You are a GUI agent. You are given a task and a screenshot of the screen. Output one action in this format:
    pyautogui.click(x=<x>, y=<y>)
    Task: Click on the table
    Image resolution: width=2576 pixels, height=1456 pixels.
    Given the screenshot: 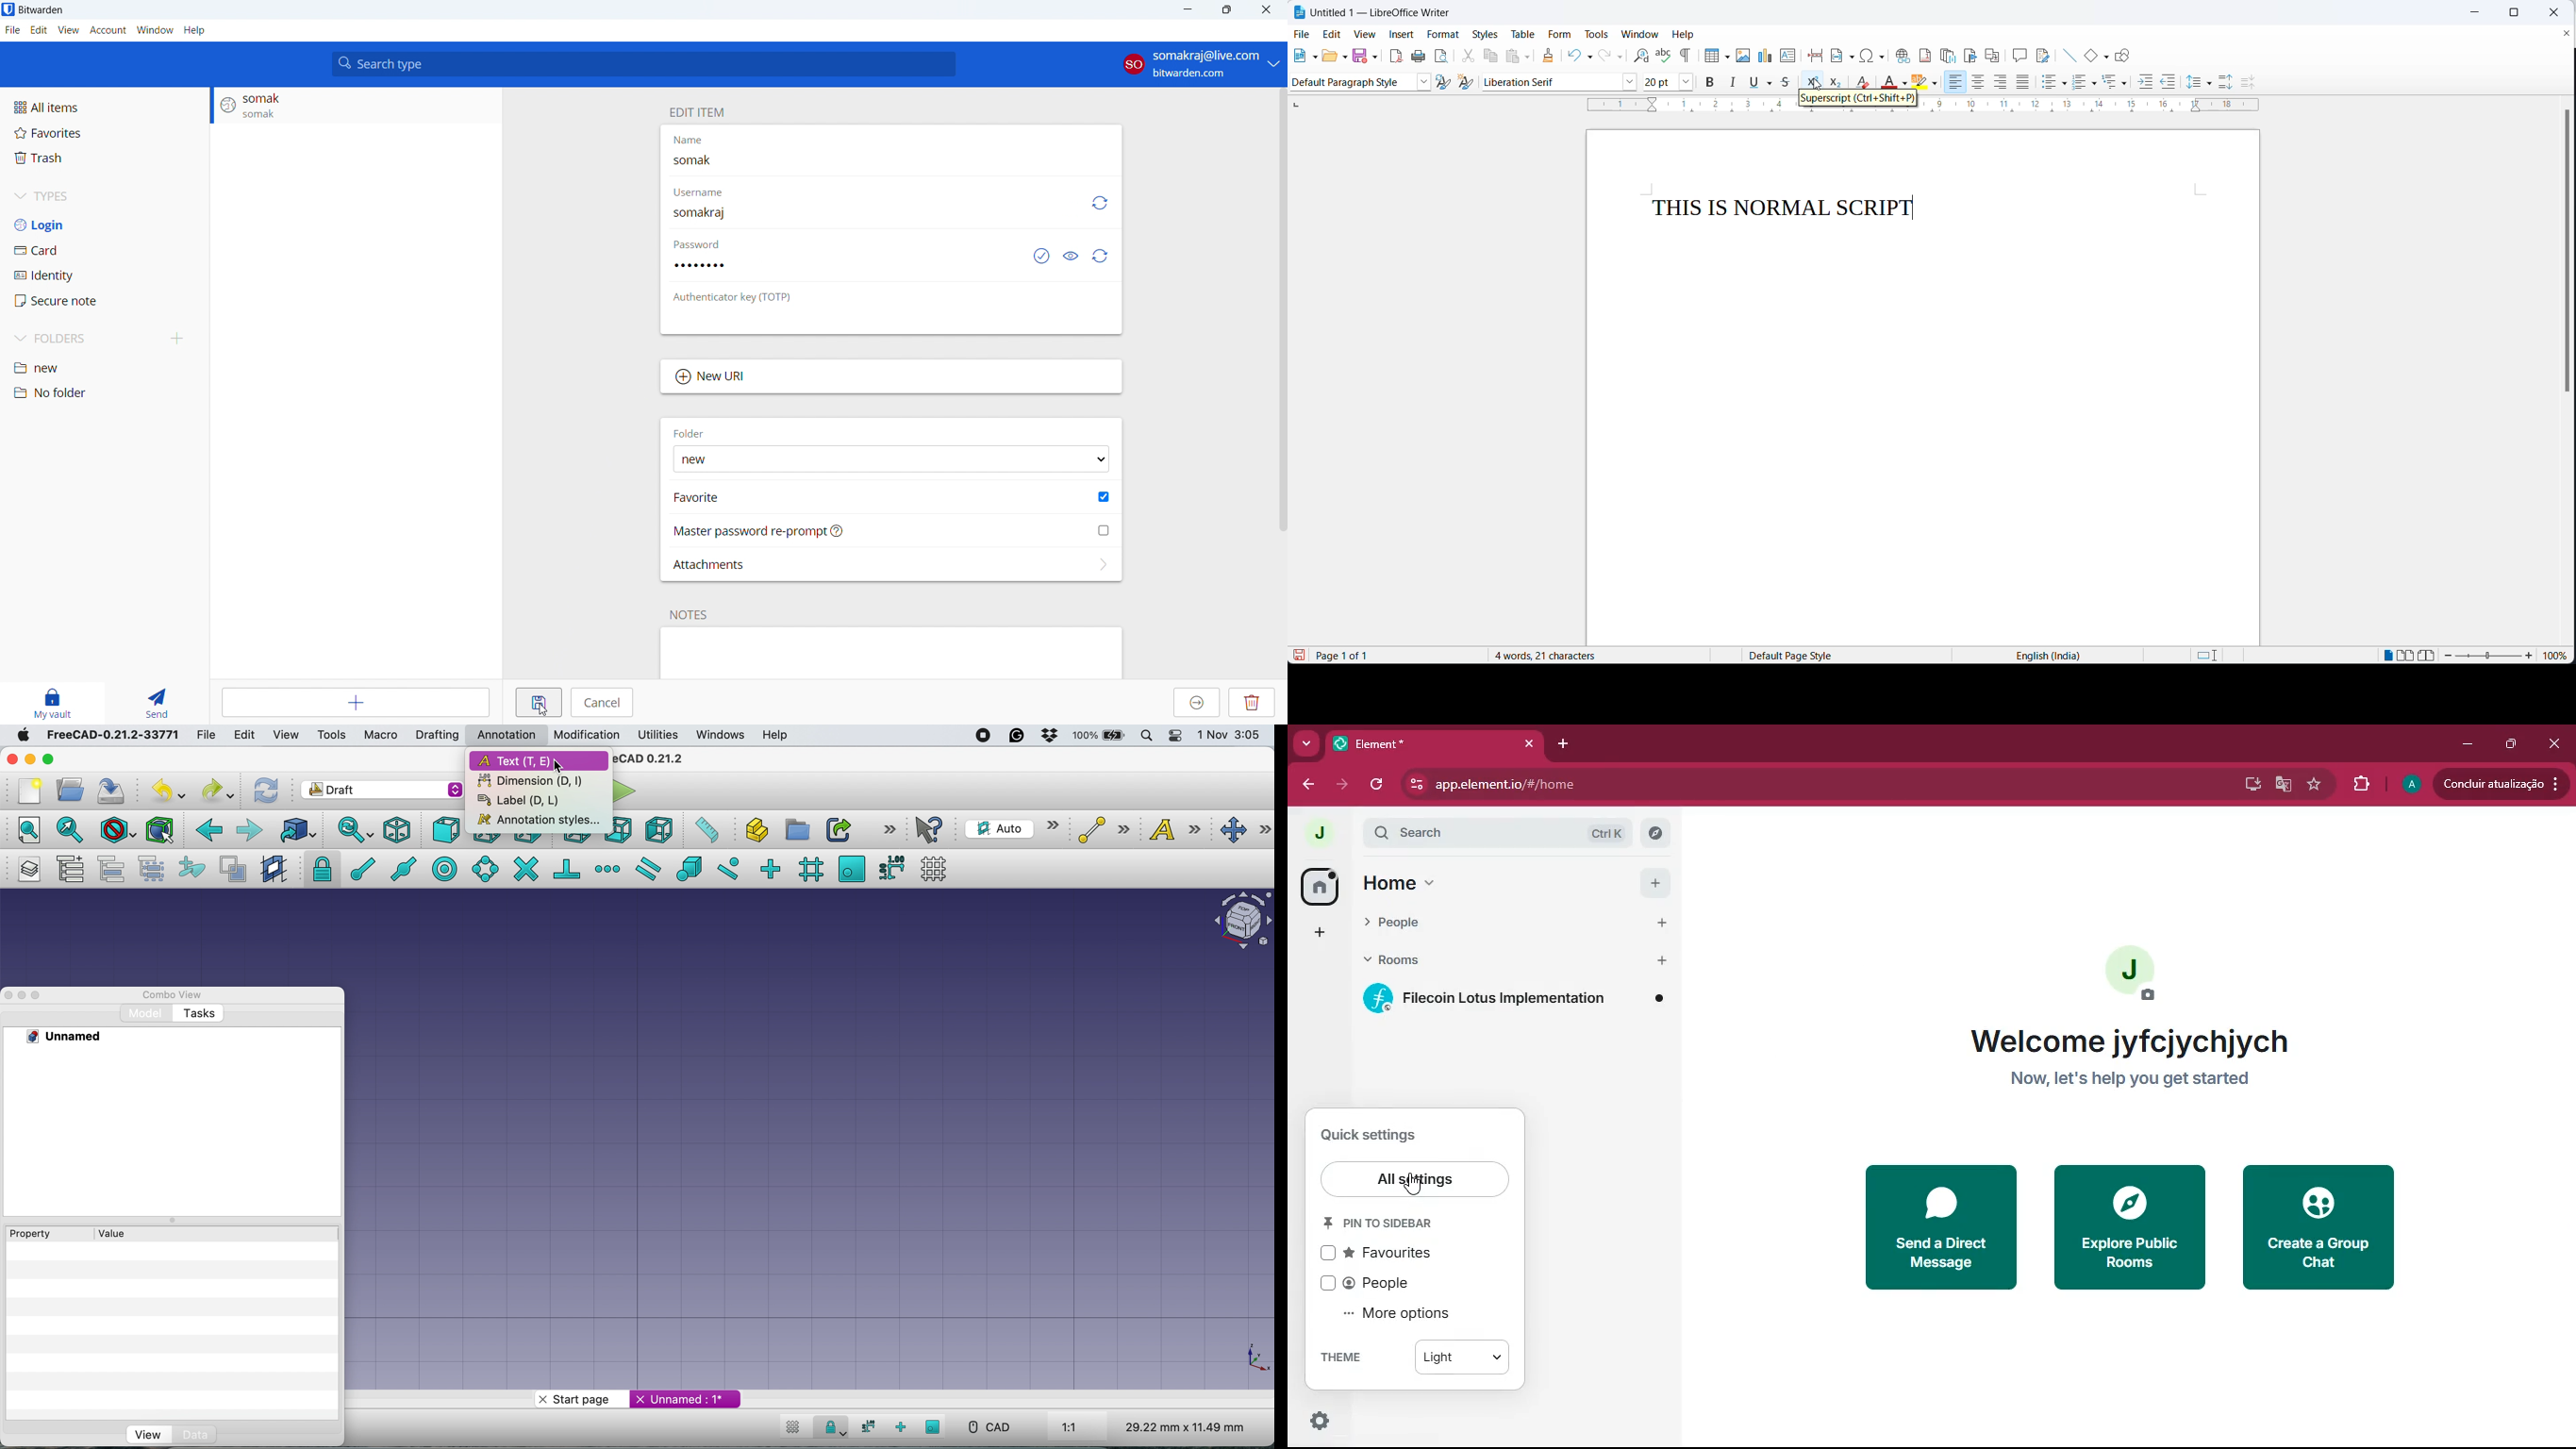 What is the action you would take?
    pyautogui.click(x=1524, y=35)
    